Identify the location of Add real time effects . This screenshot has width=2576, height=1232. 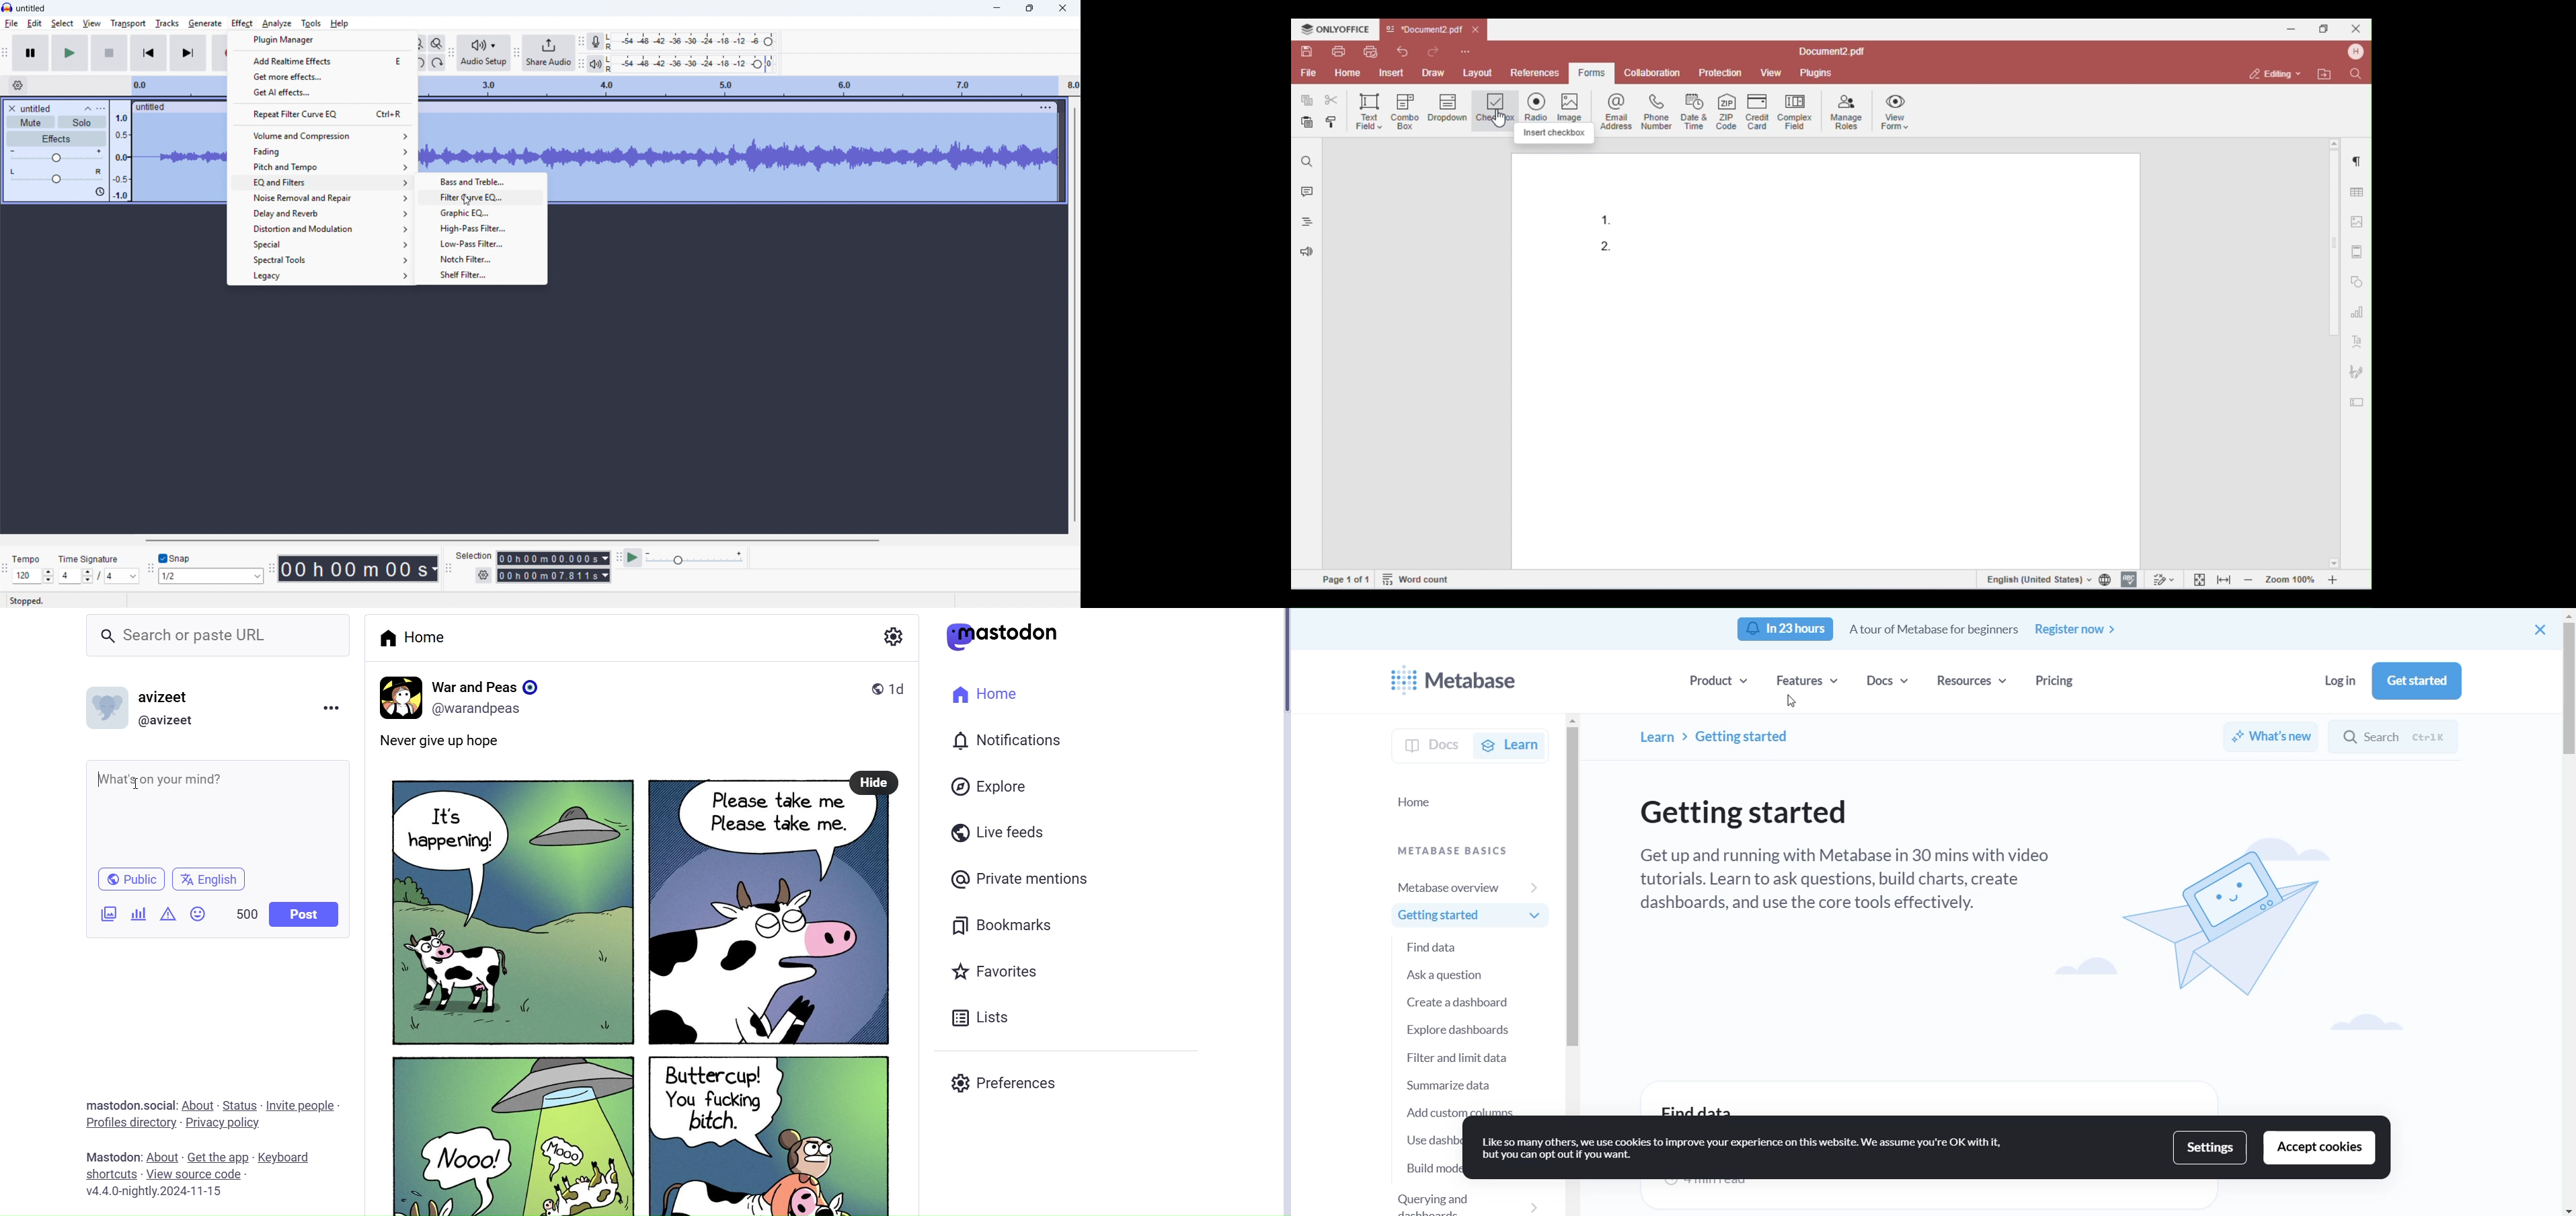
(320, 61).